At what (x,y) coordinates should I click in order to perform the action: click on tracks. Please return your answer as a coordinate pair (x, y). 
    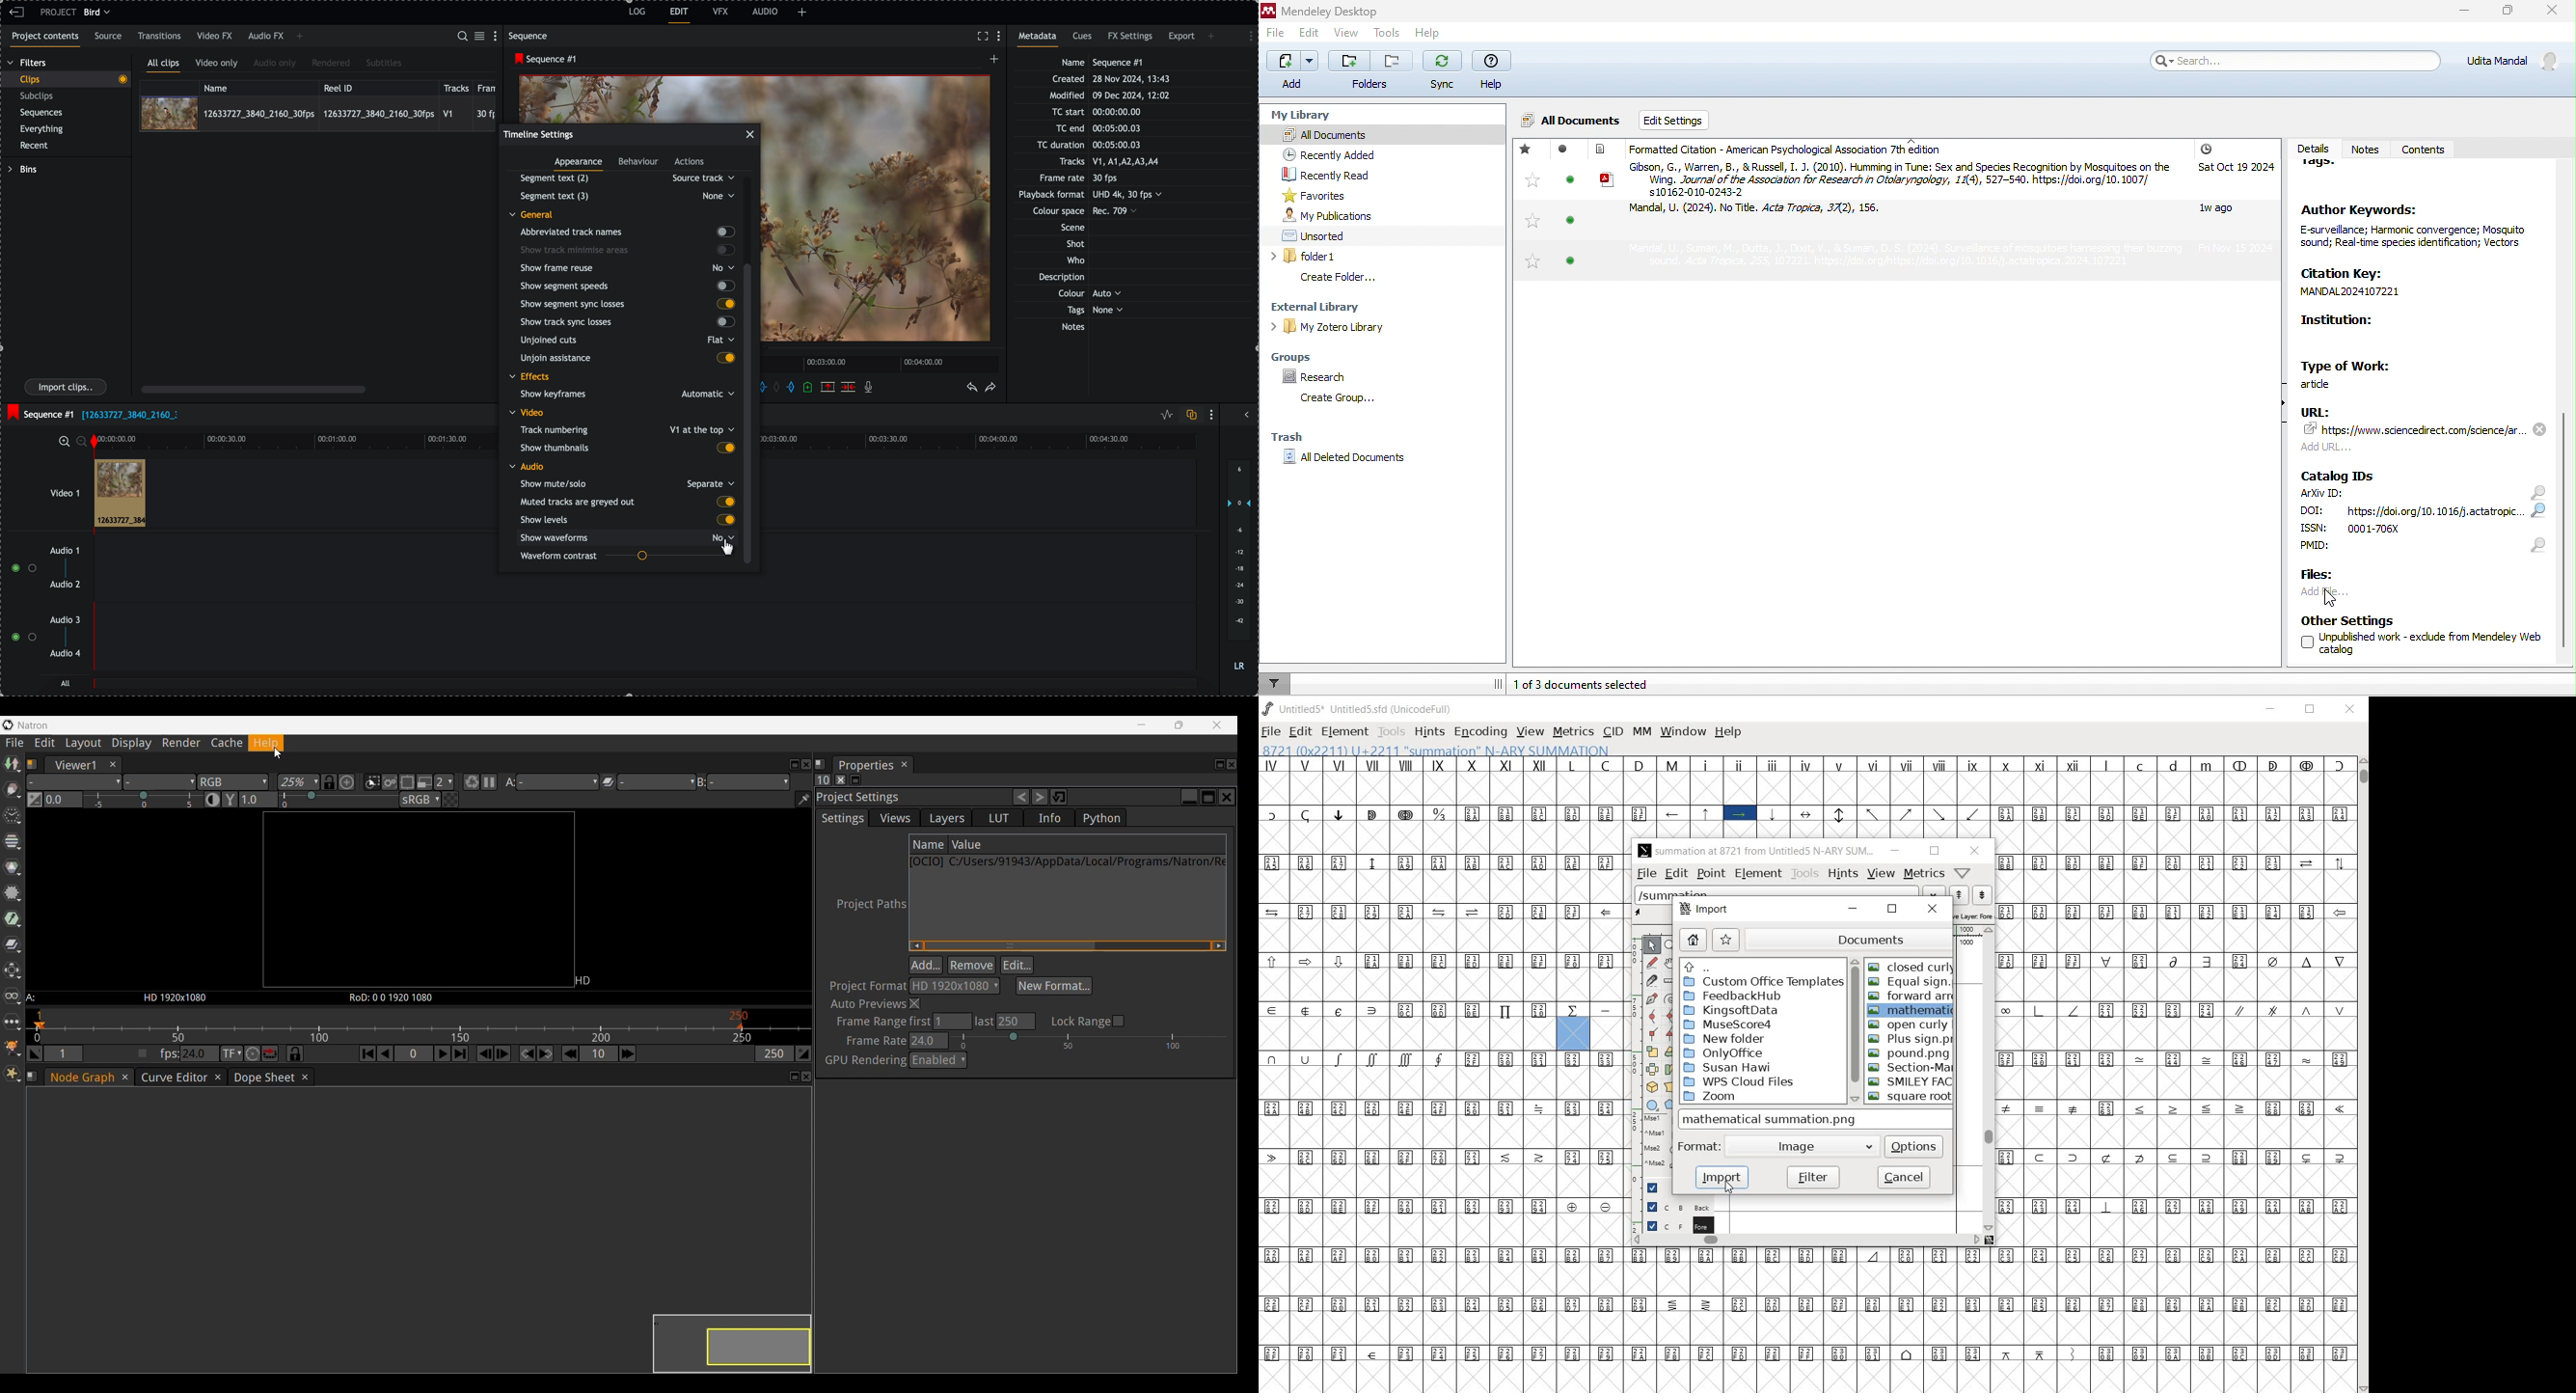
    Looking at the image, I should click on (457, 87).